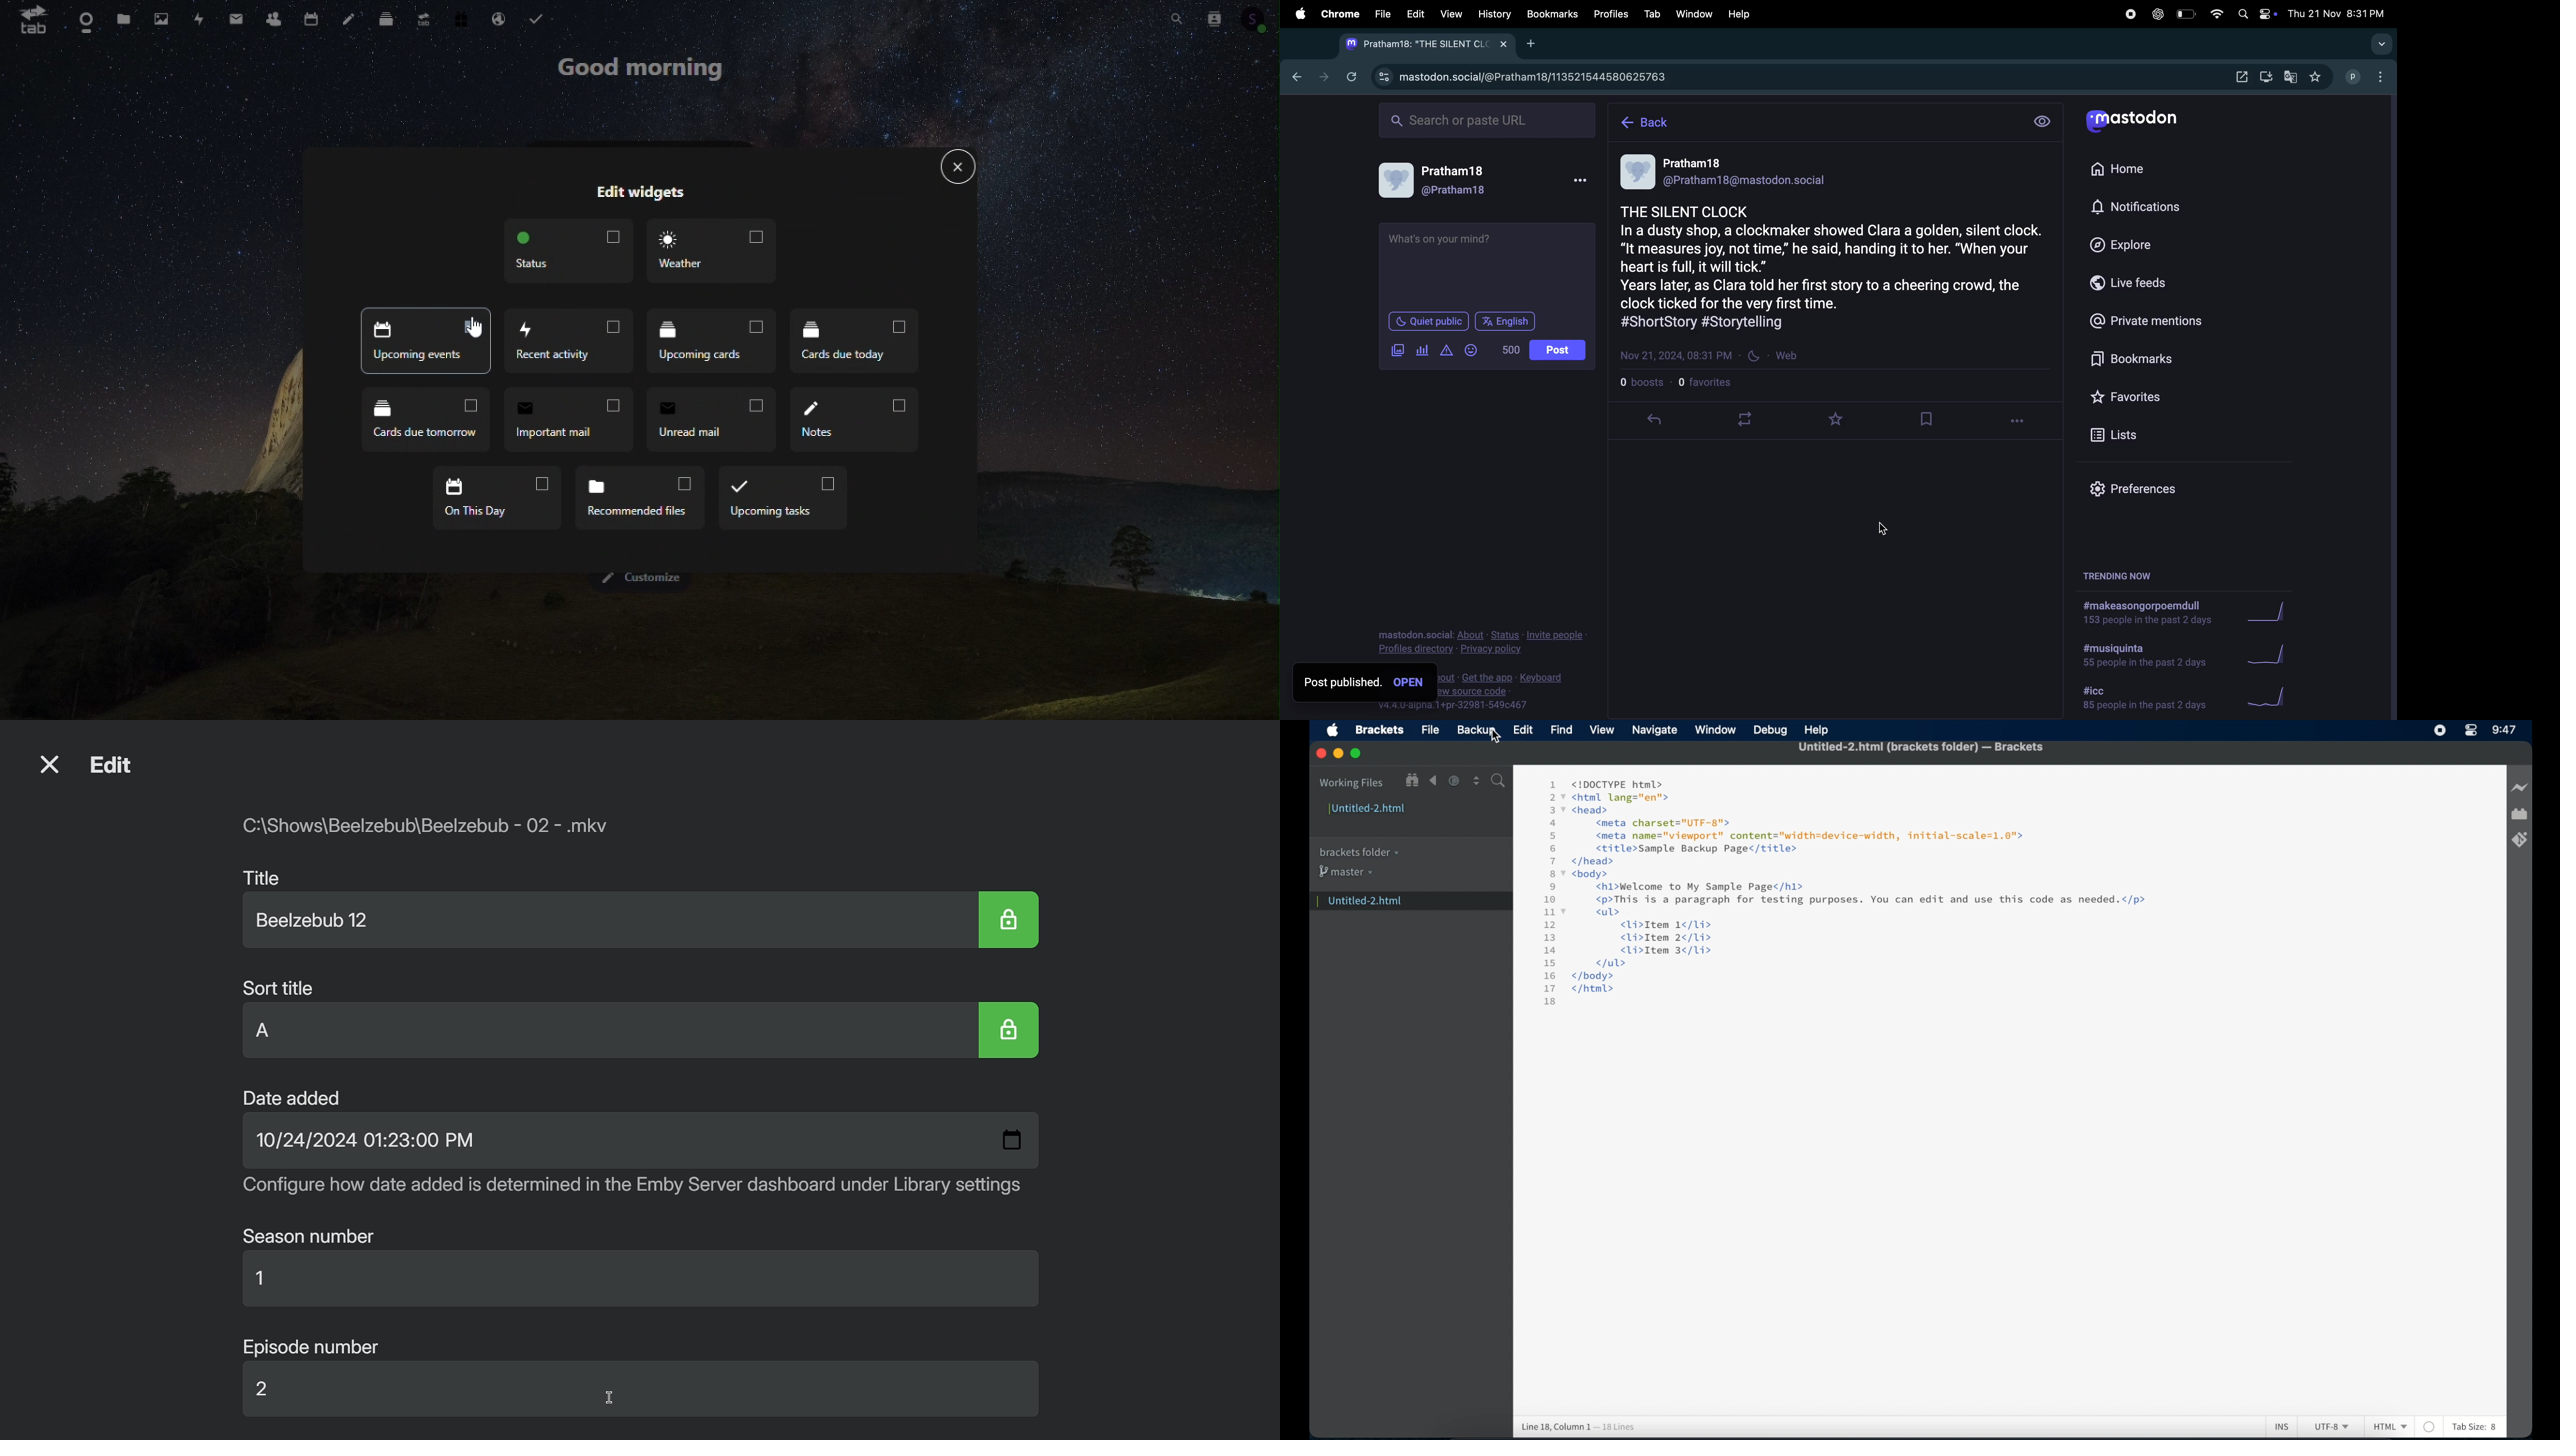 The image size is (2576, 1456). What do you see at coordinates (2132, 121) in the screenshot?
I see `mastadon` at bounding box center [2132, 121].